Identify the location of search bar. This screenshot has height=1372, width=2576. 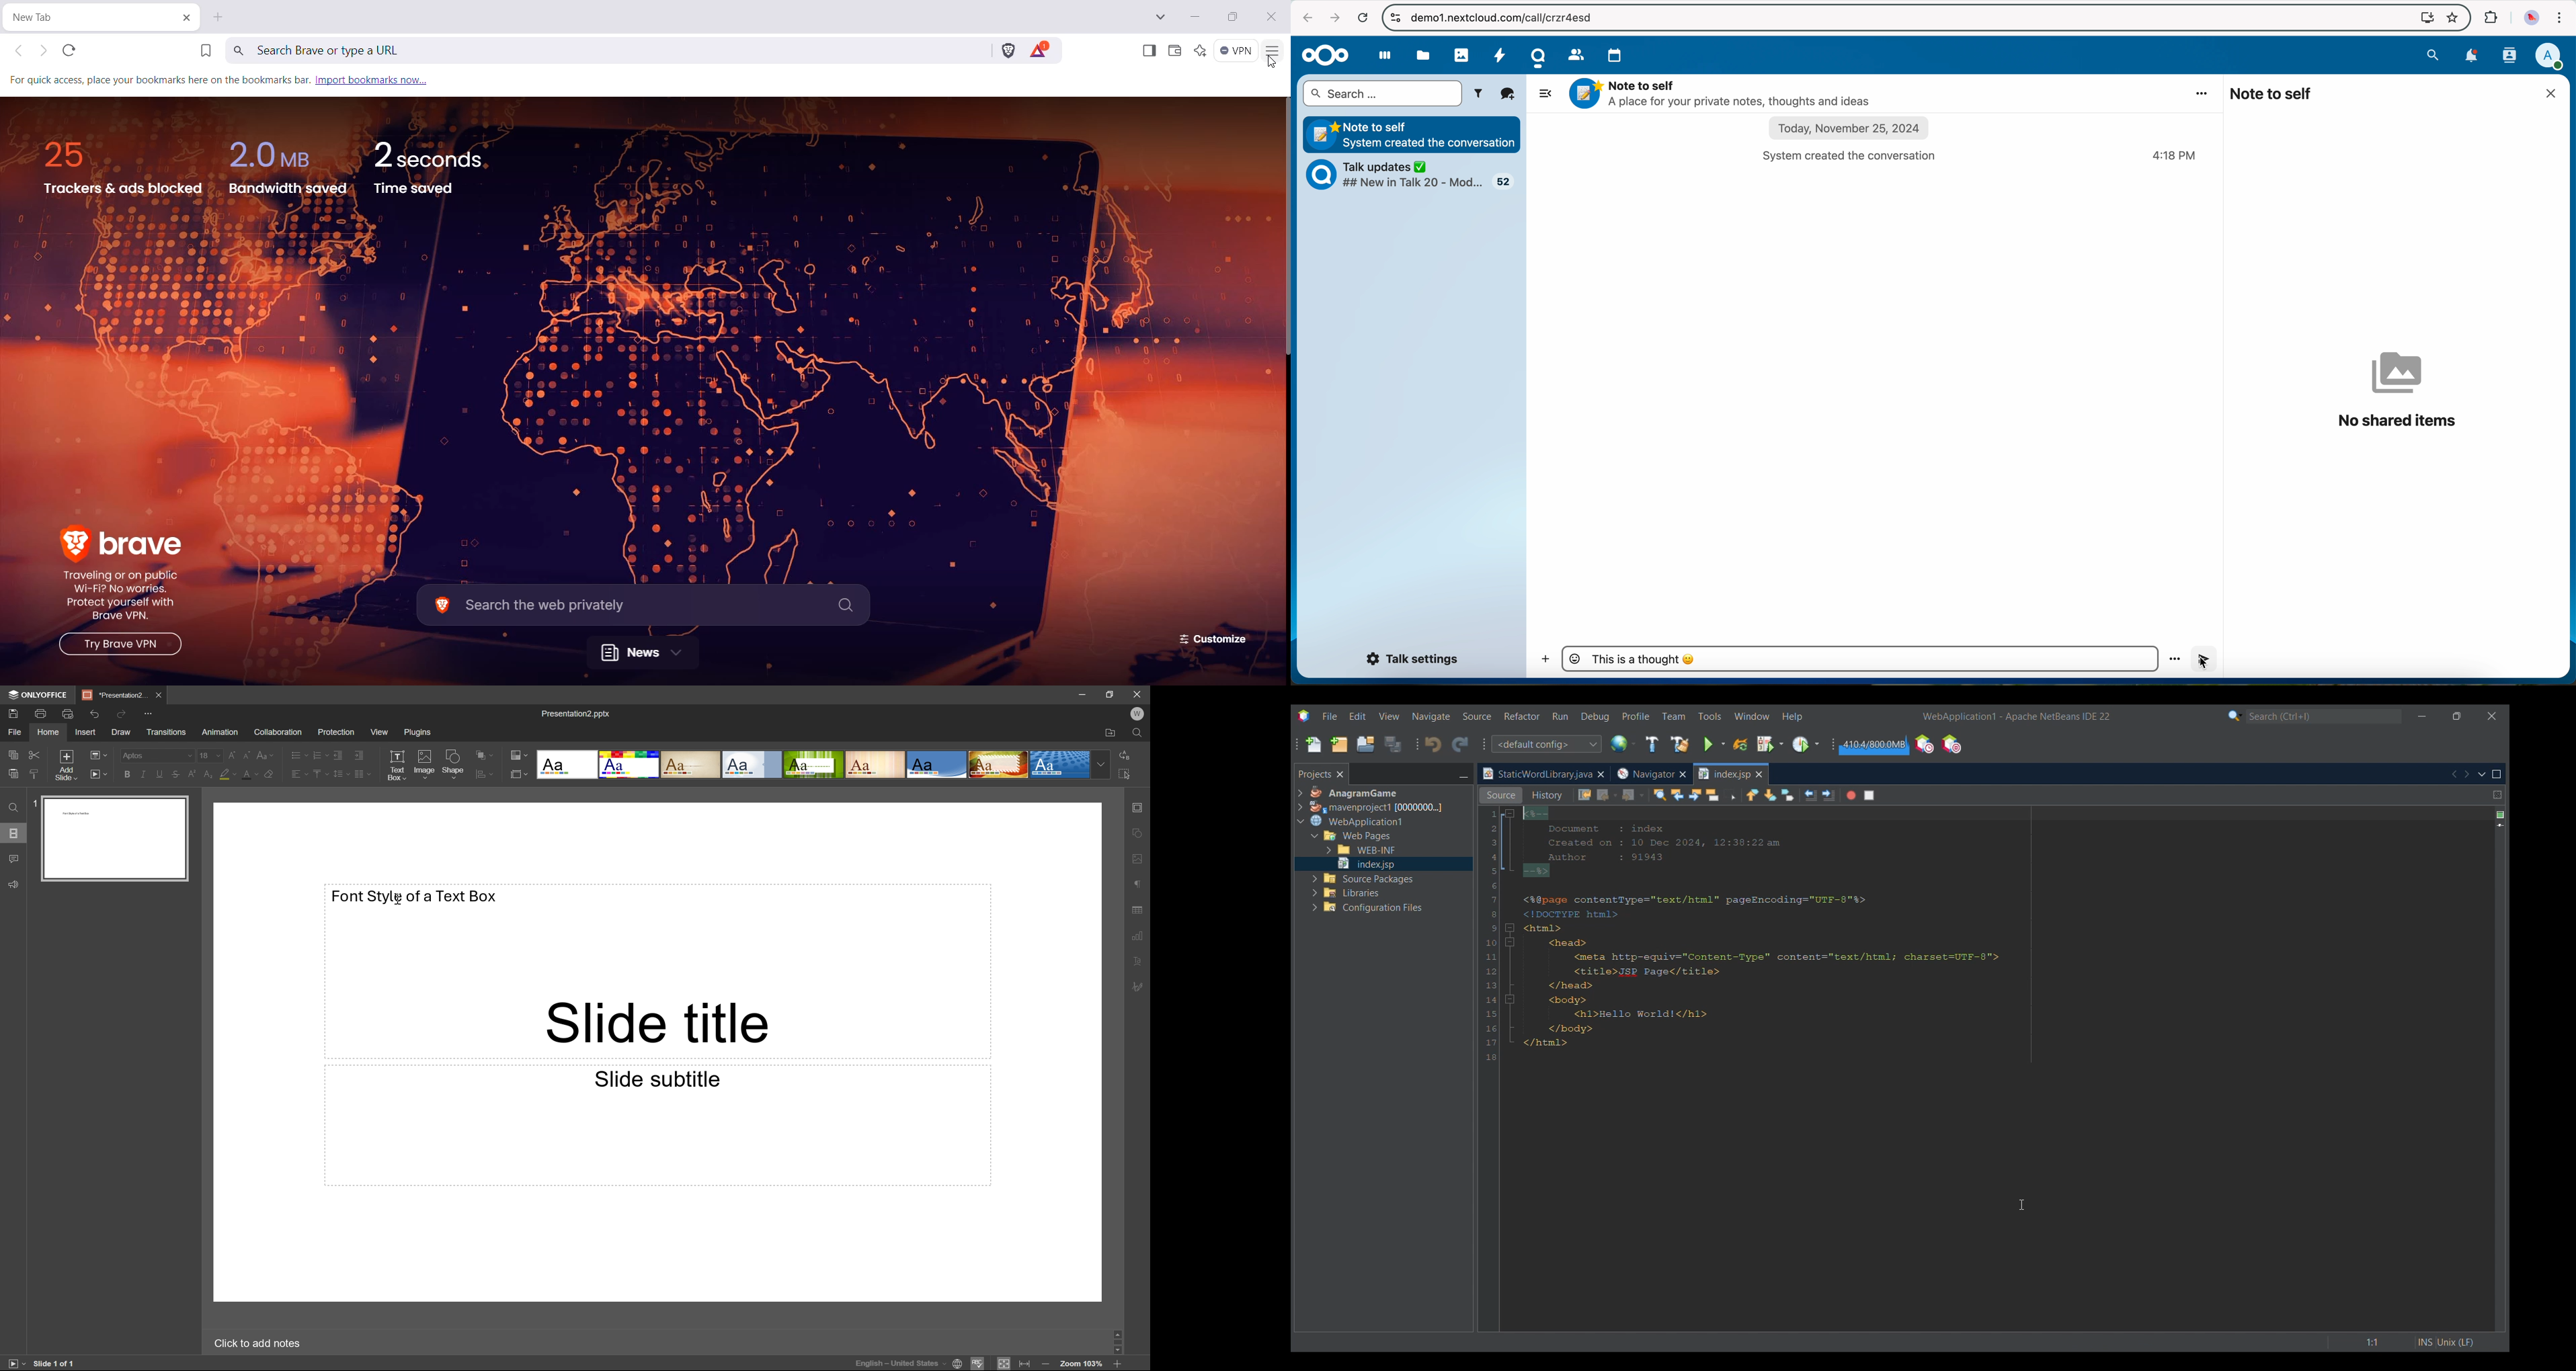
(1382, 94).